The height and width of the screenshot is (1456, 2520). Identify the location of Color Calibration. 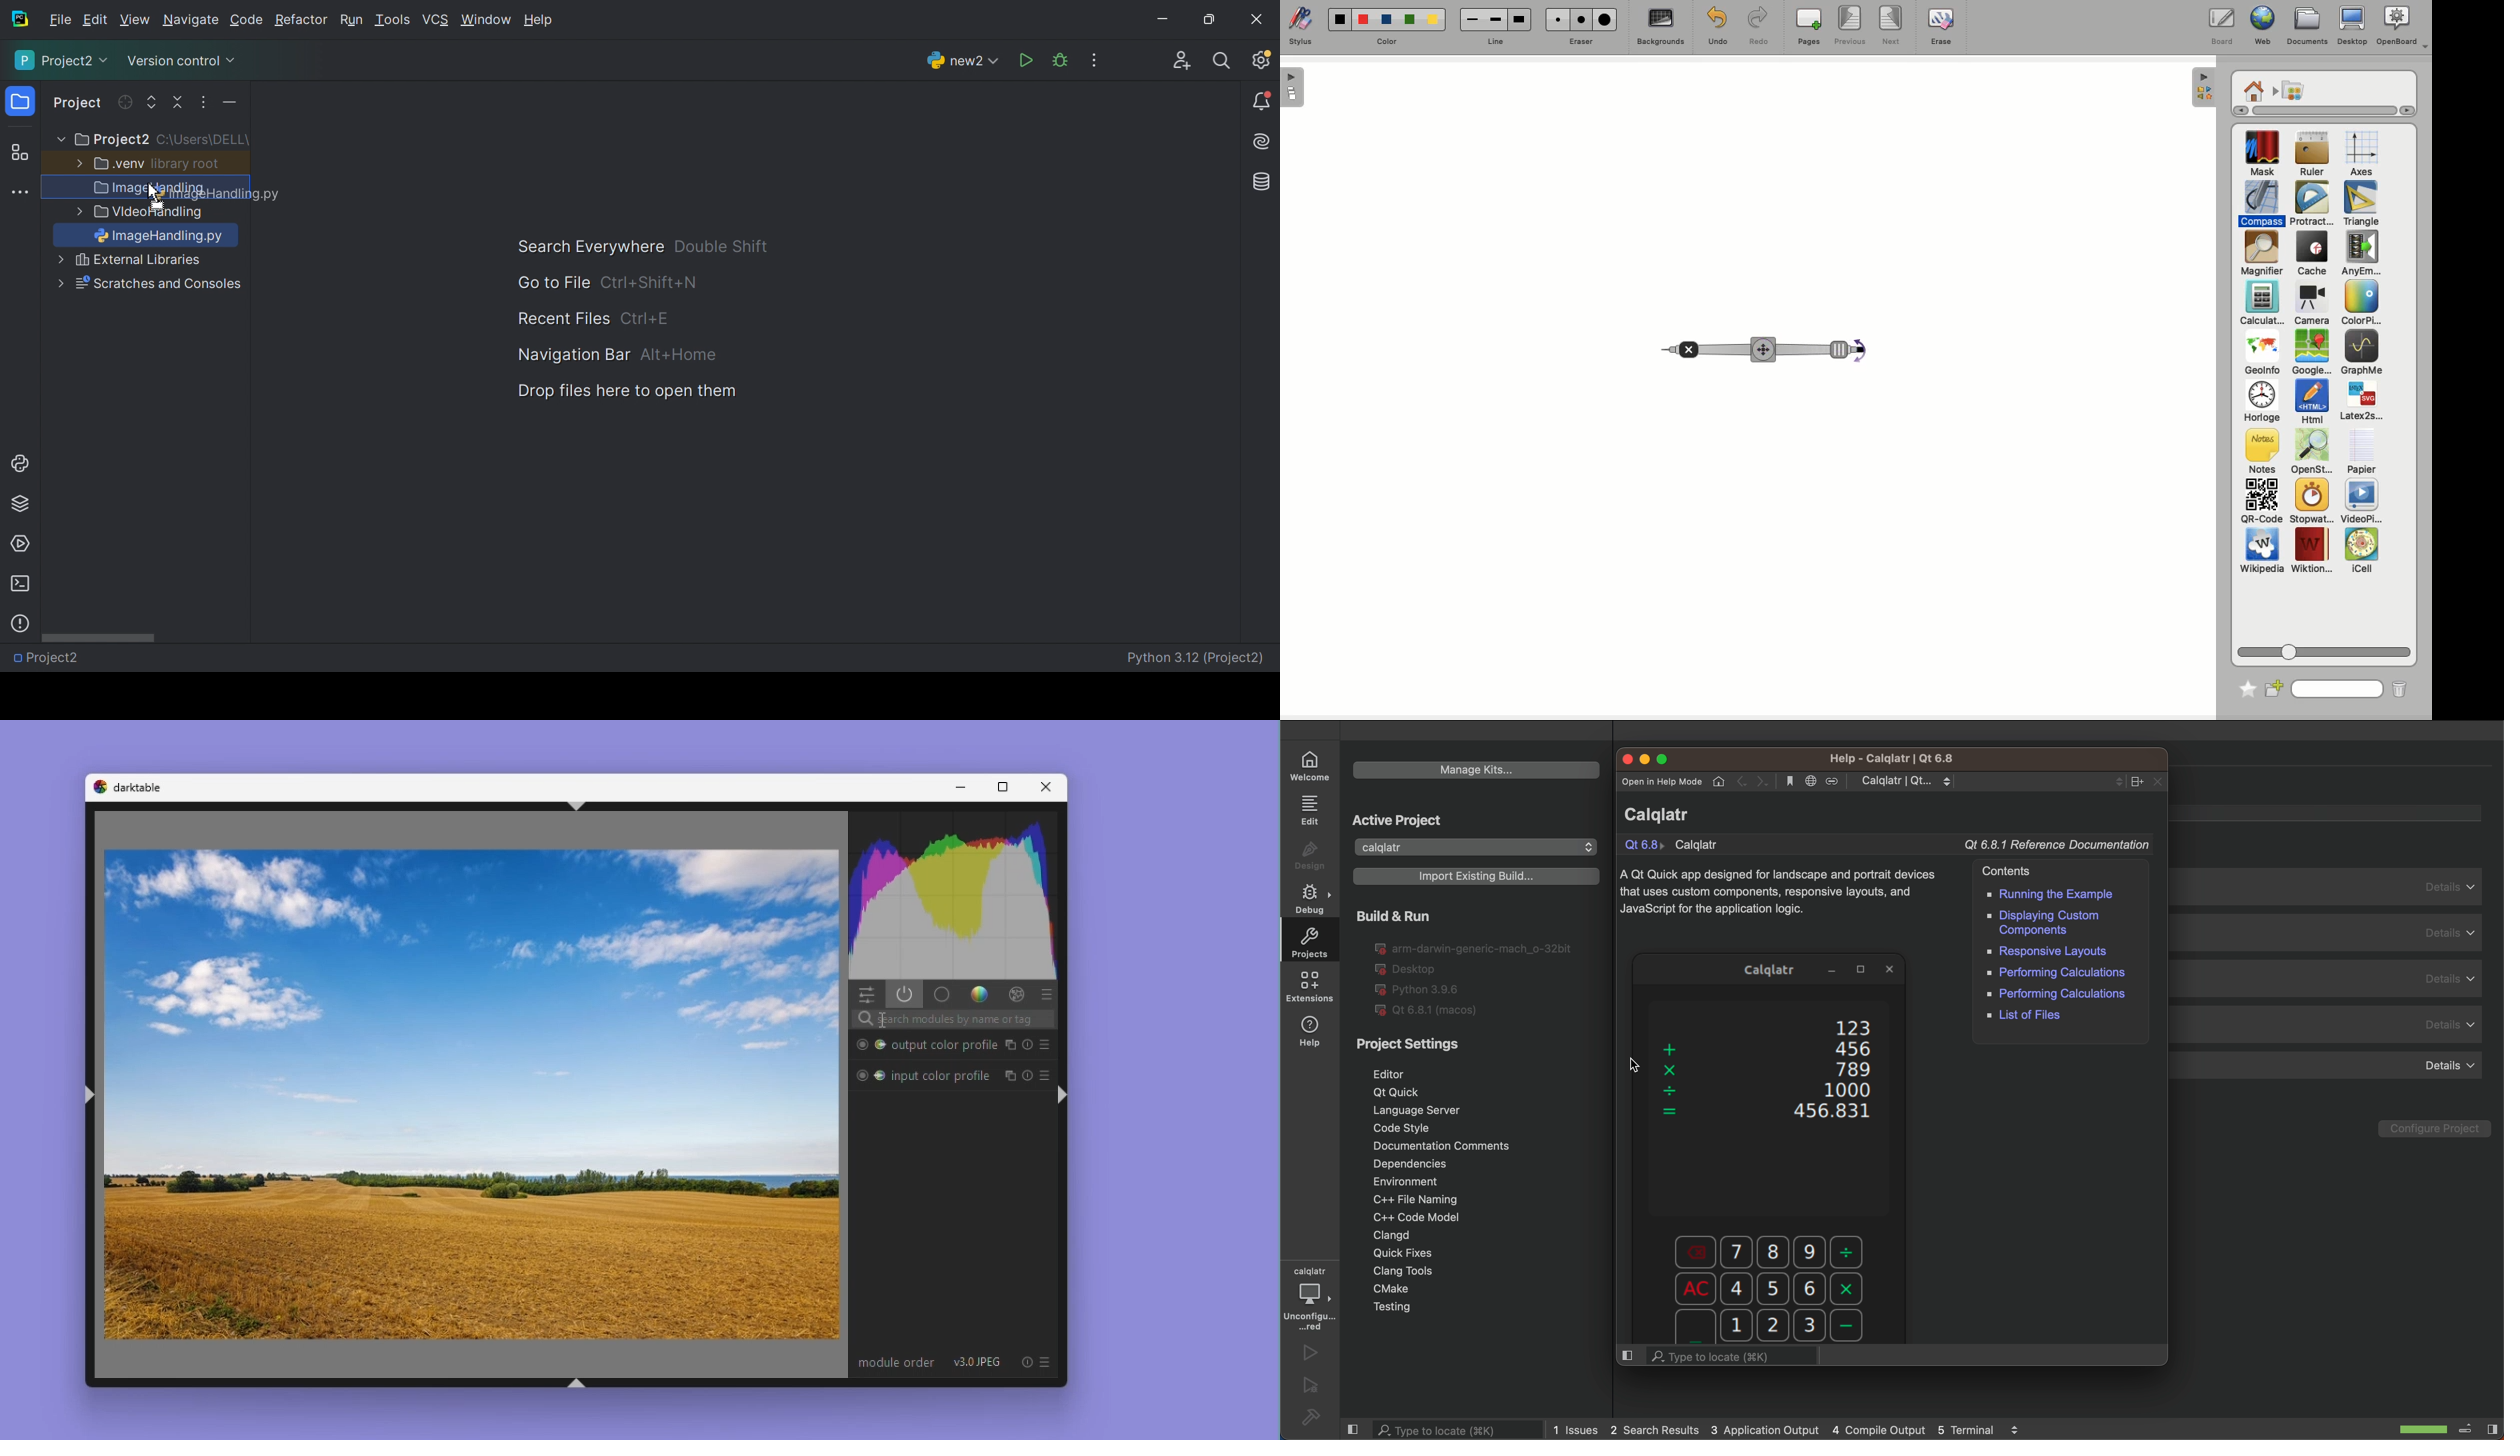
(881, 1075).